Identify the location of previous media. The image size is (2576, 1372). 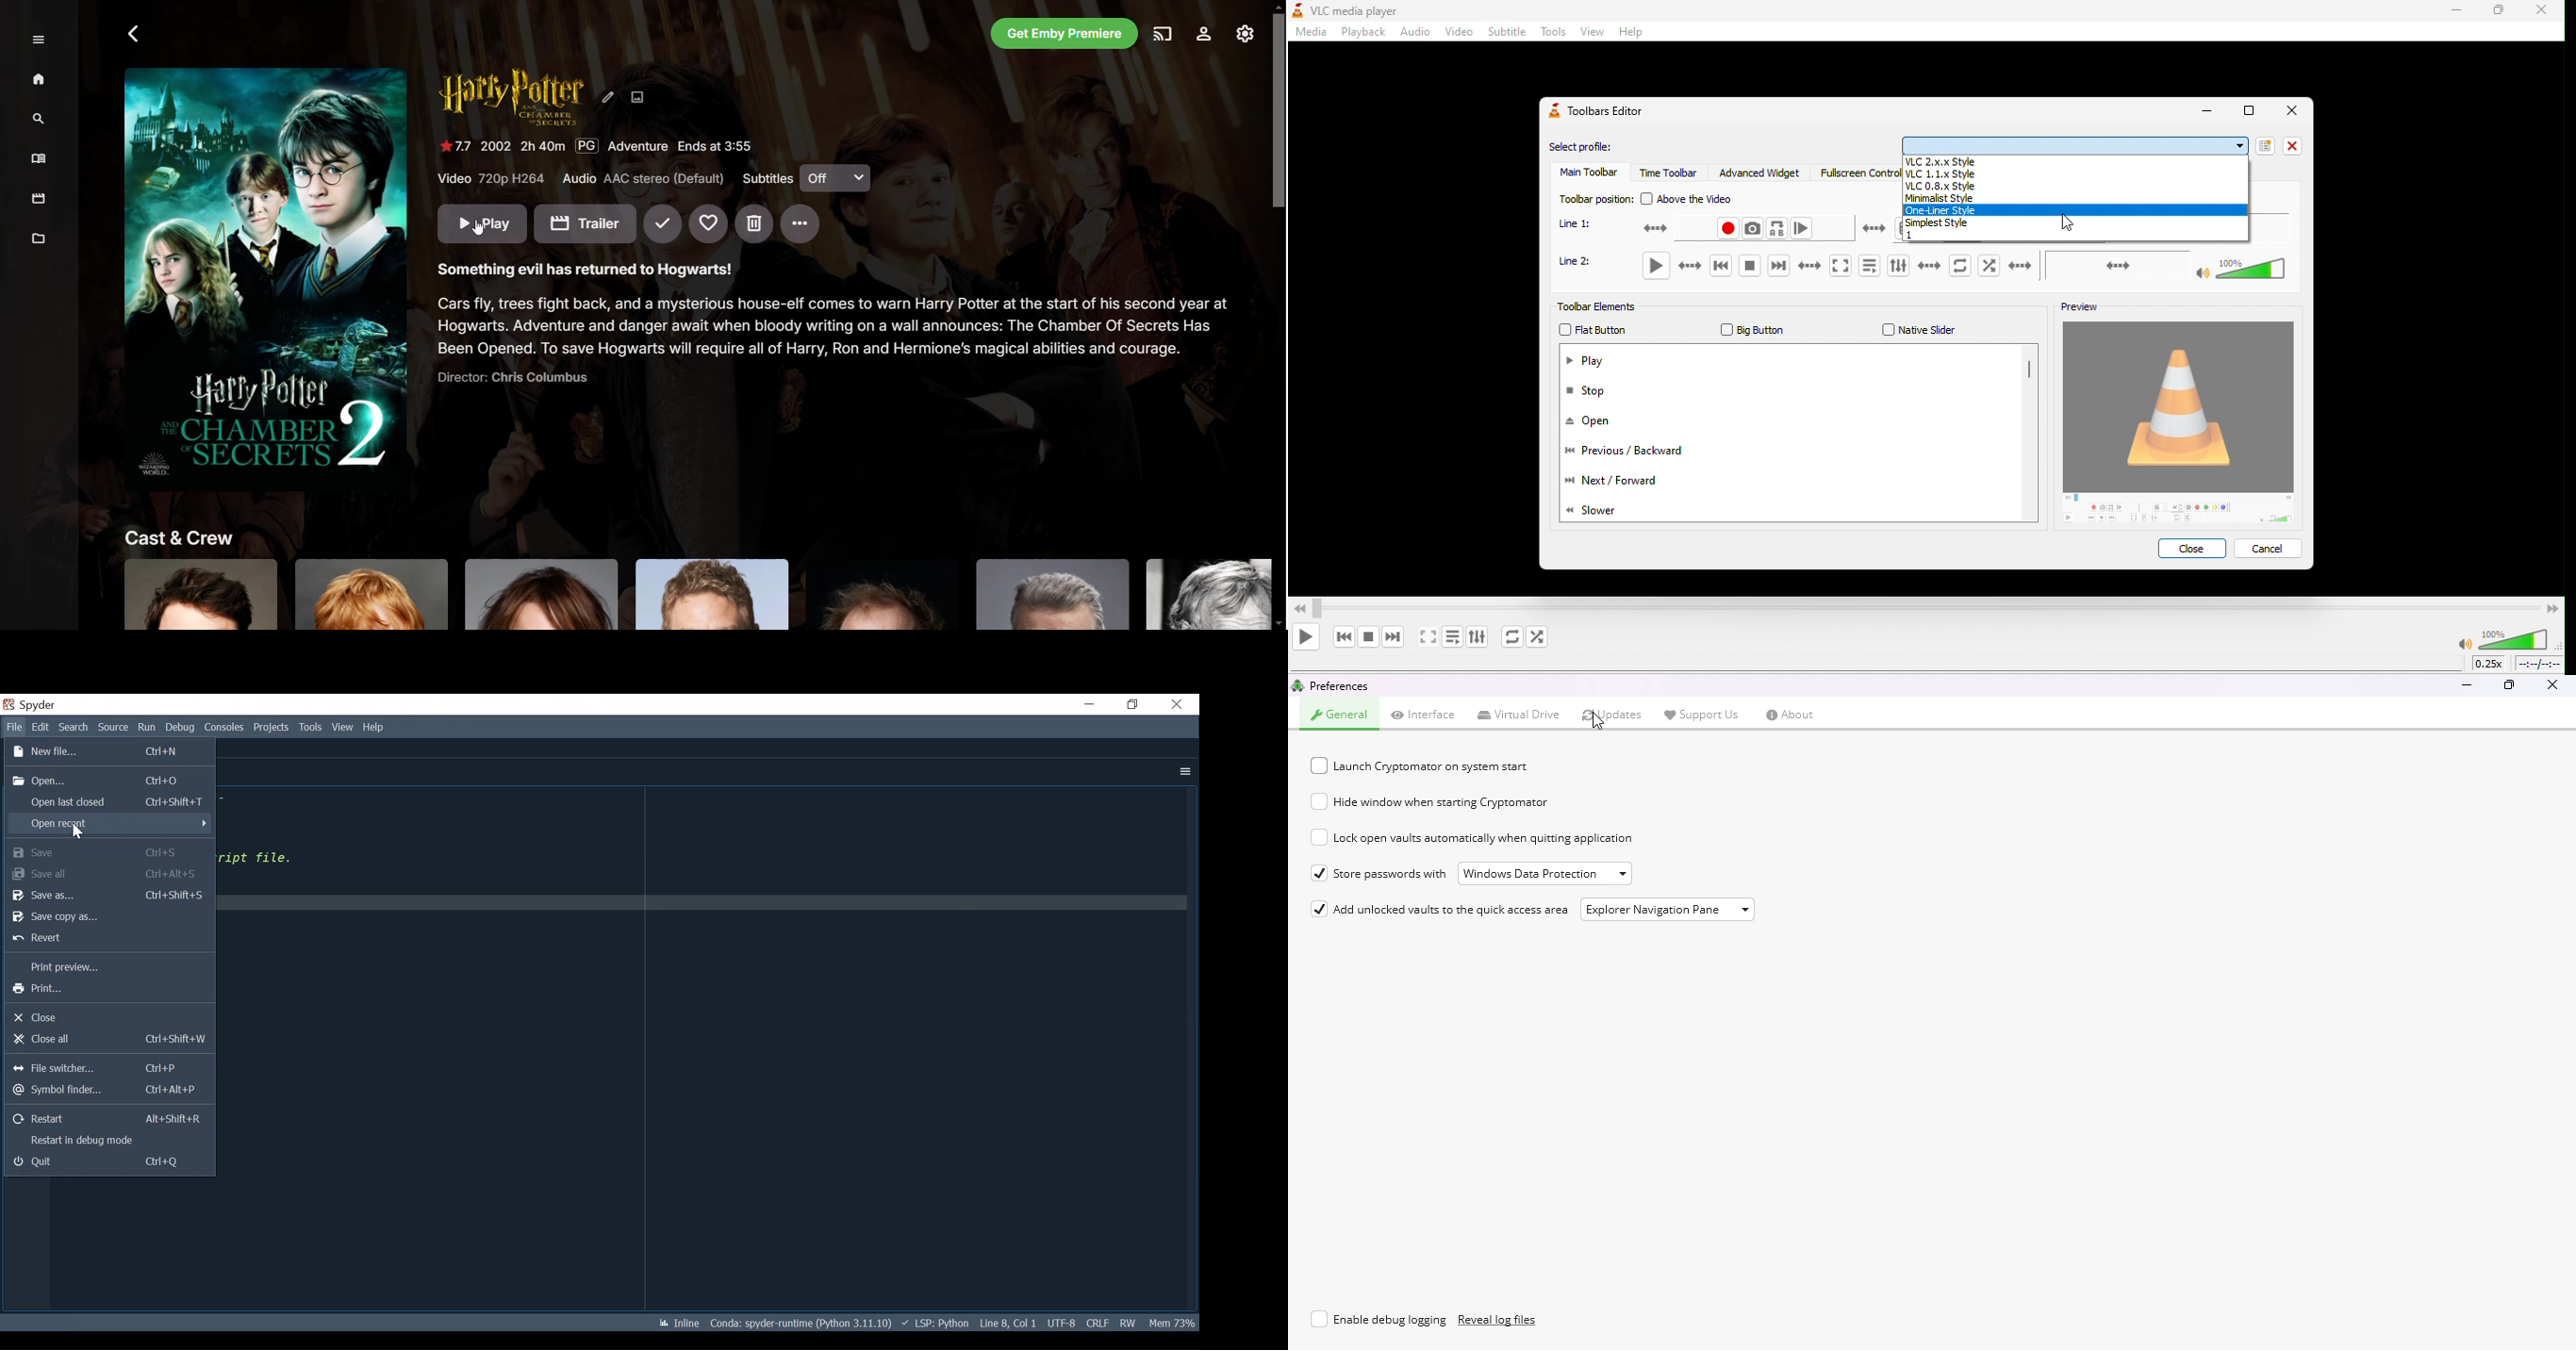
(1342, 637).